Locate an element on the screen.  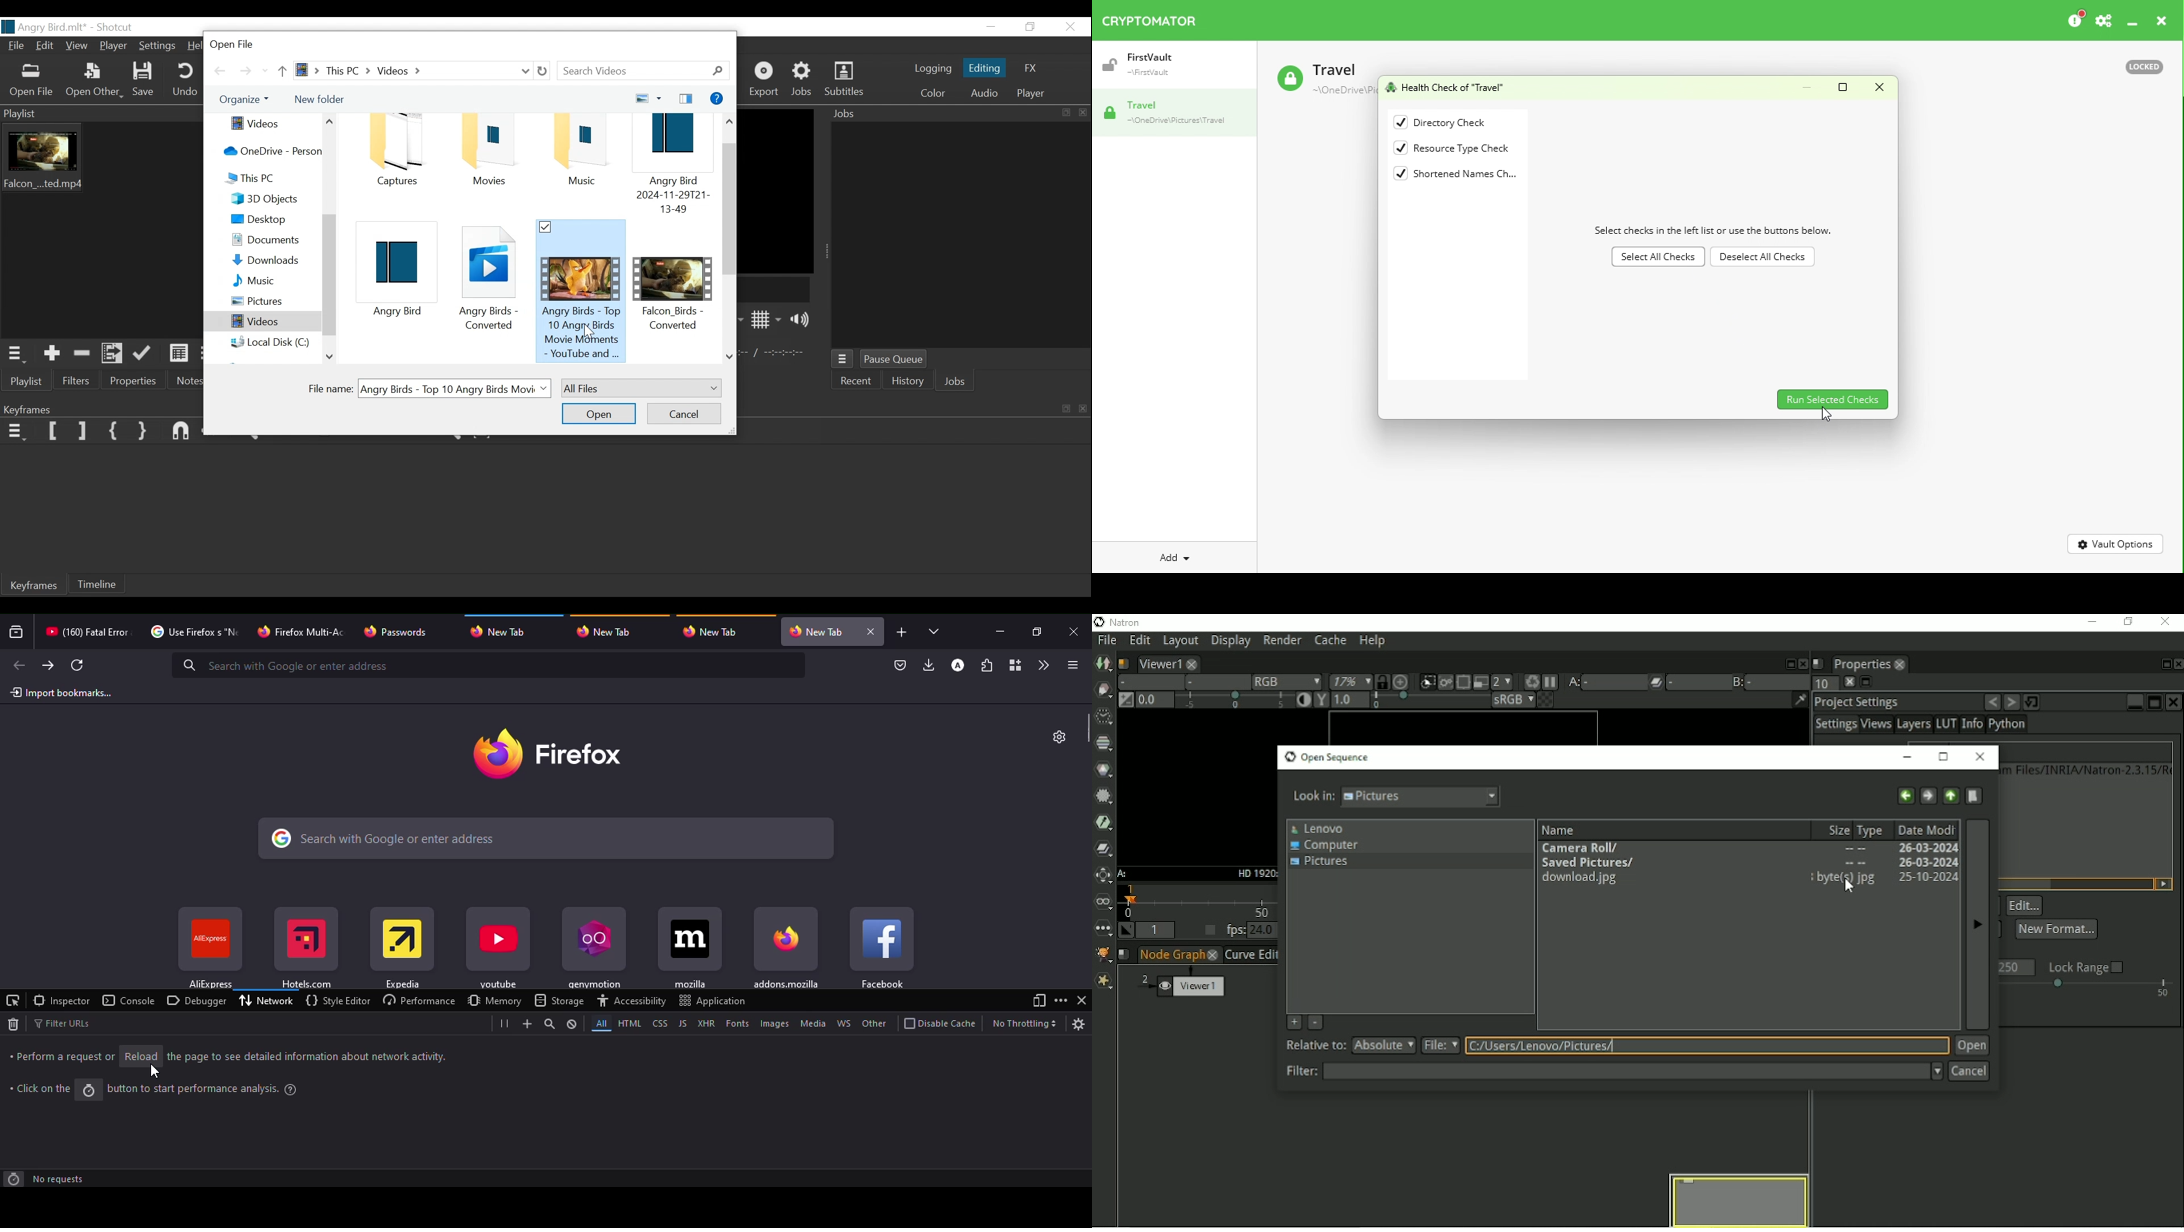
Save is located at coordinates (144, 79).